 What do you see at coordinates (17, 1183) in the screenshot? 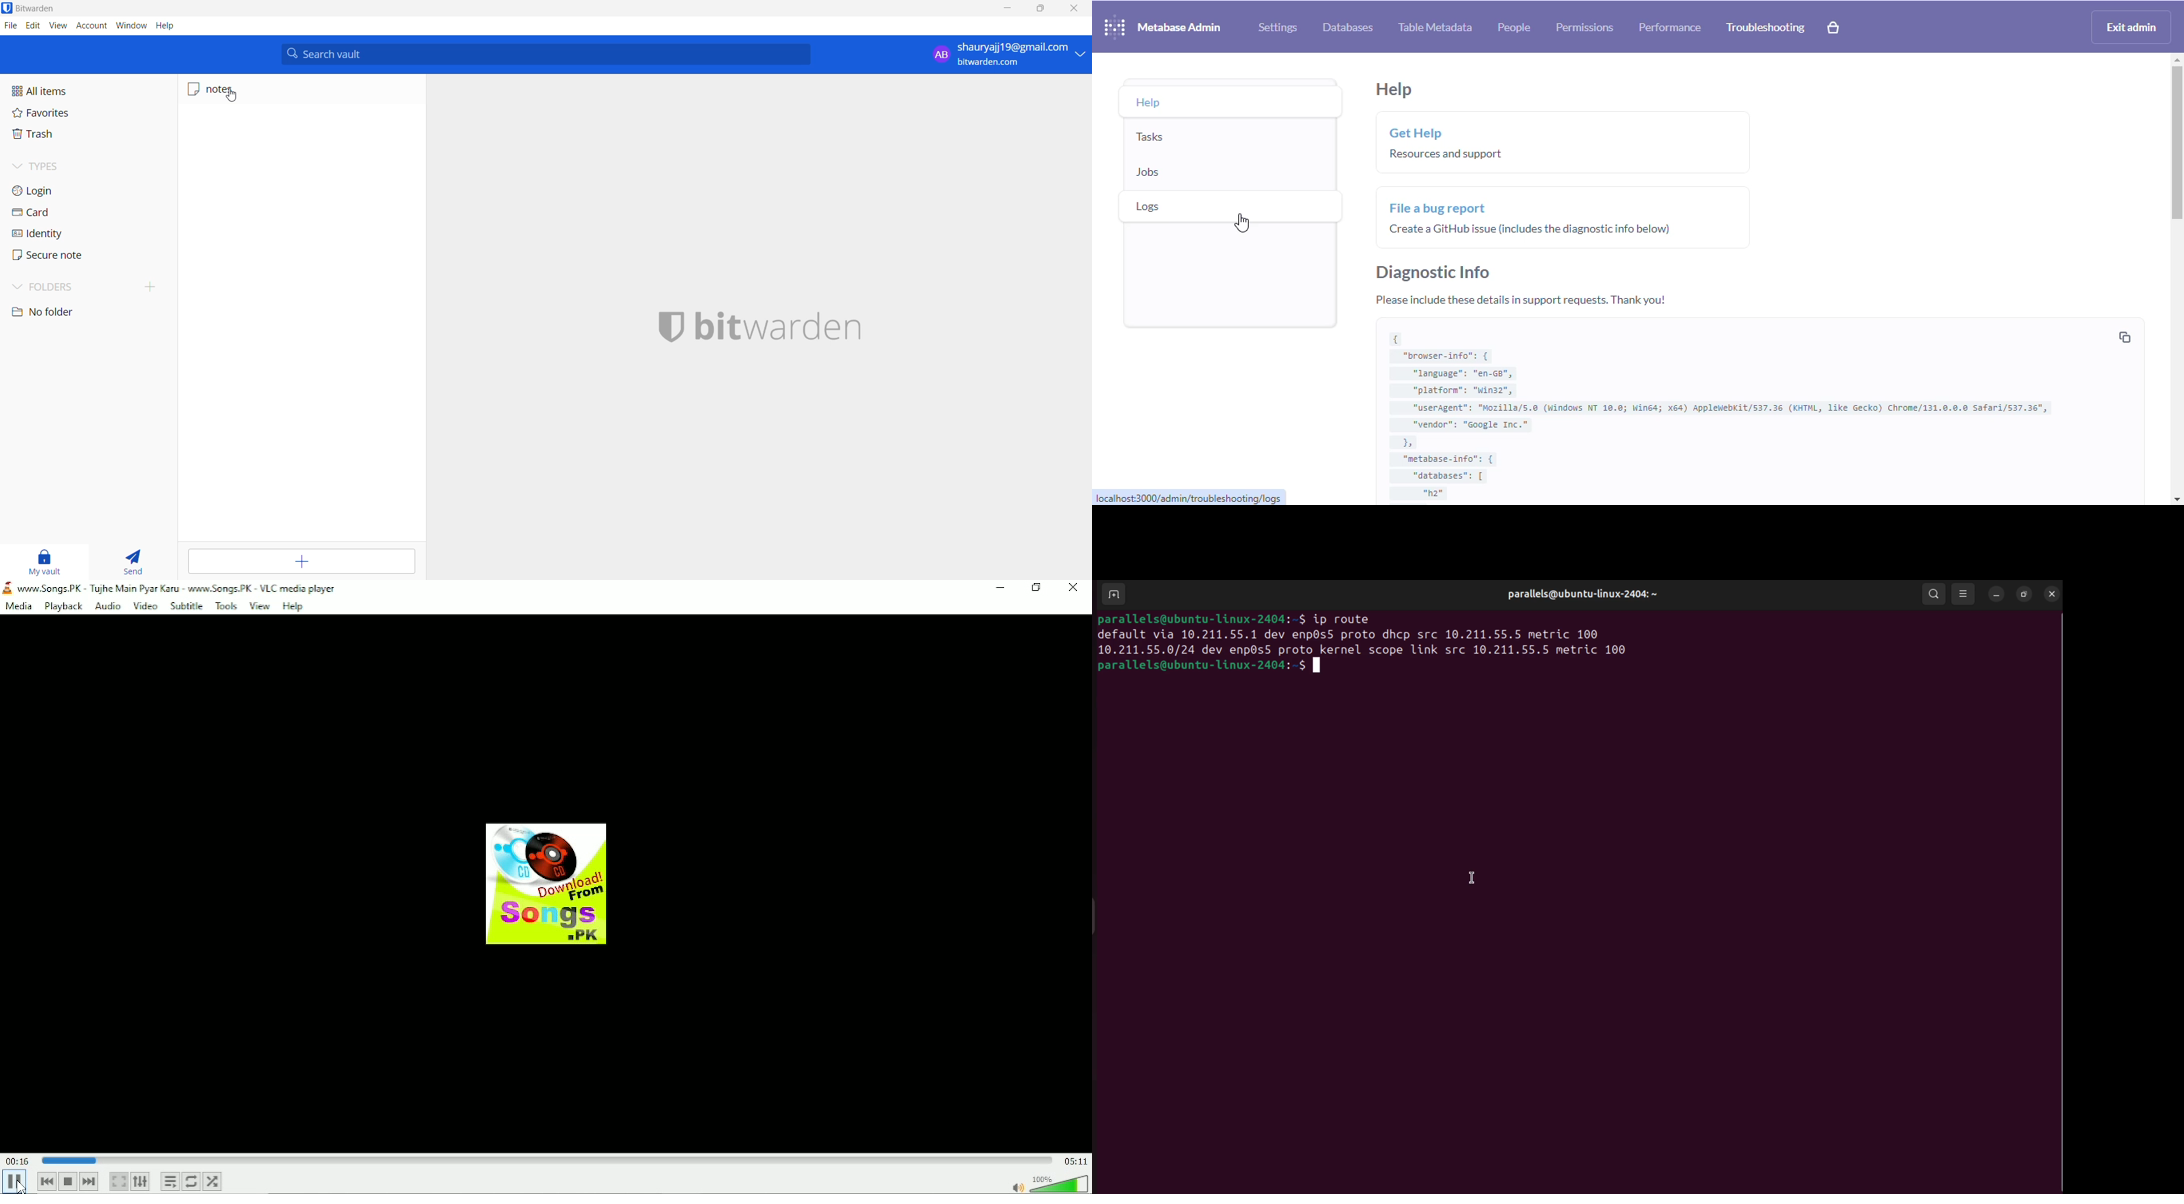
I see `Pause` at bounding box center [17, 1183].